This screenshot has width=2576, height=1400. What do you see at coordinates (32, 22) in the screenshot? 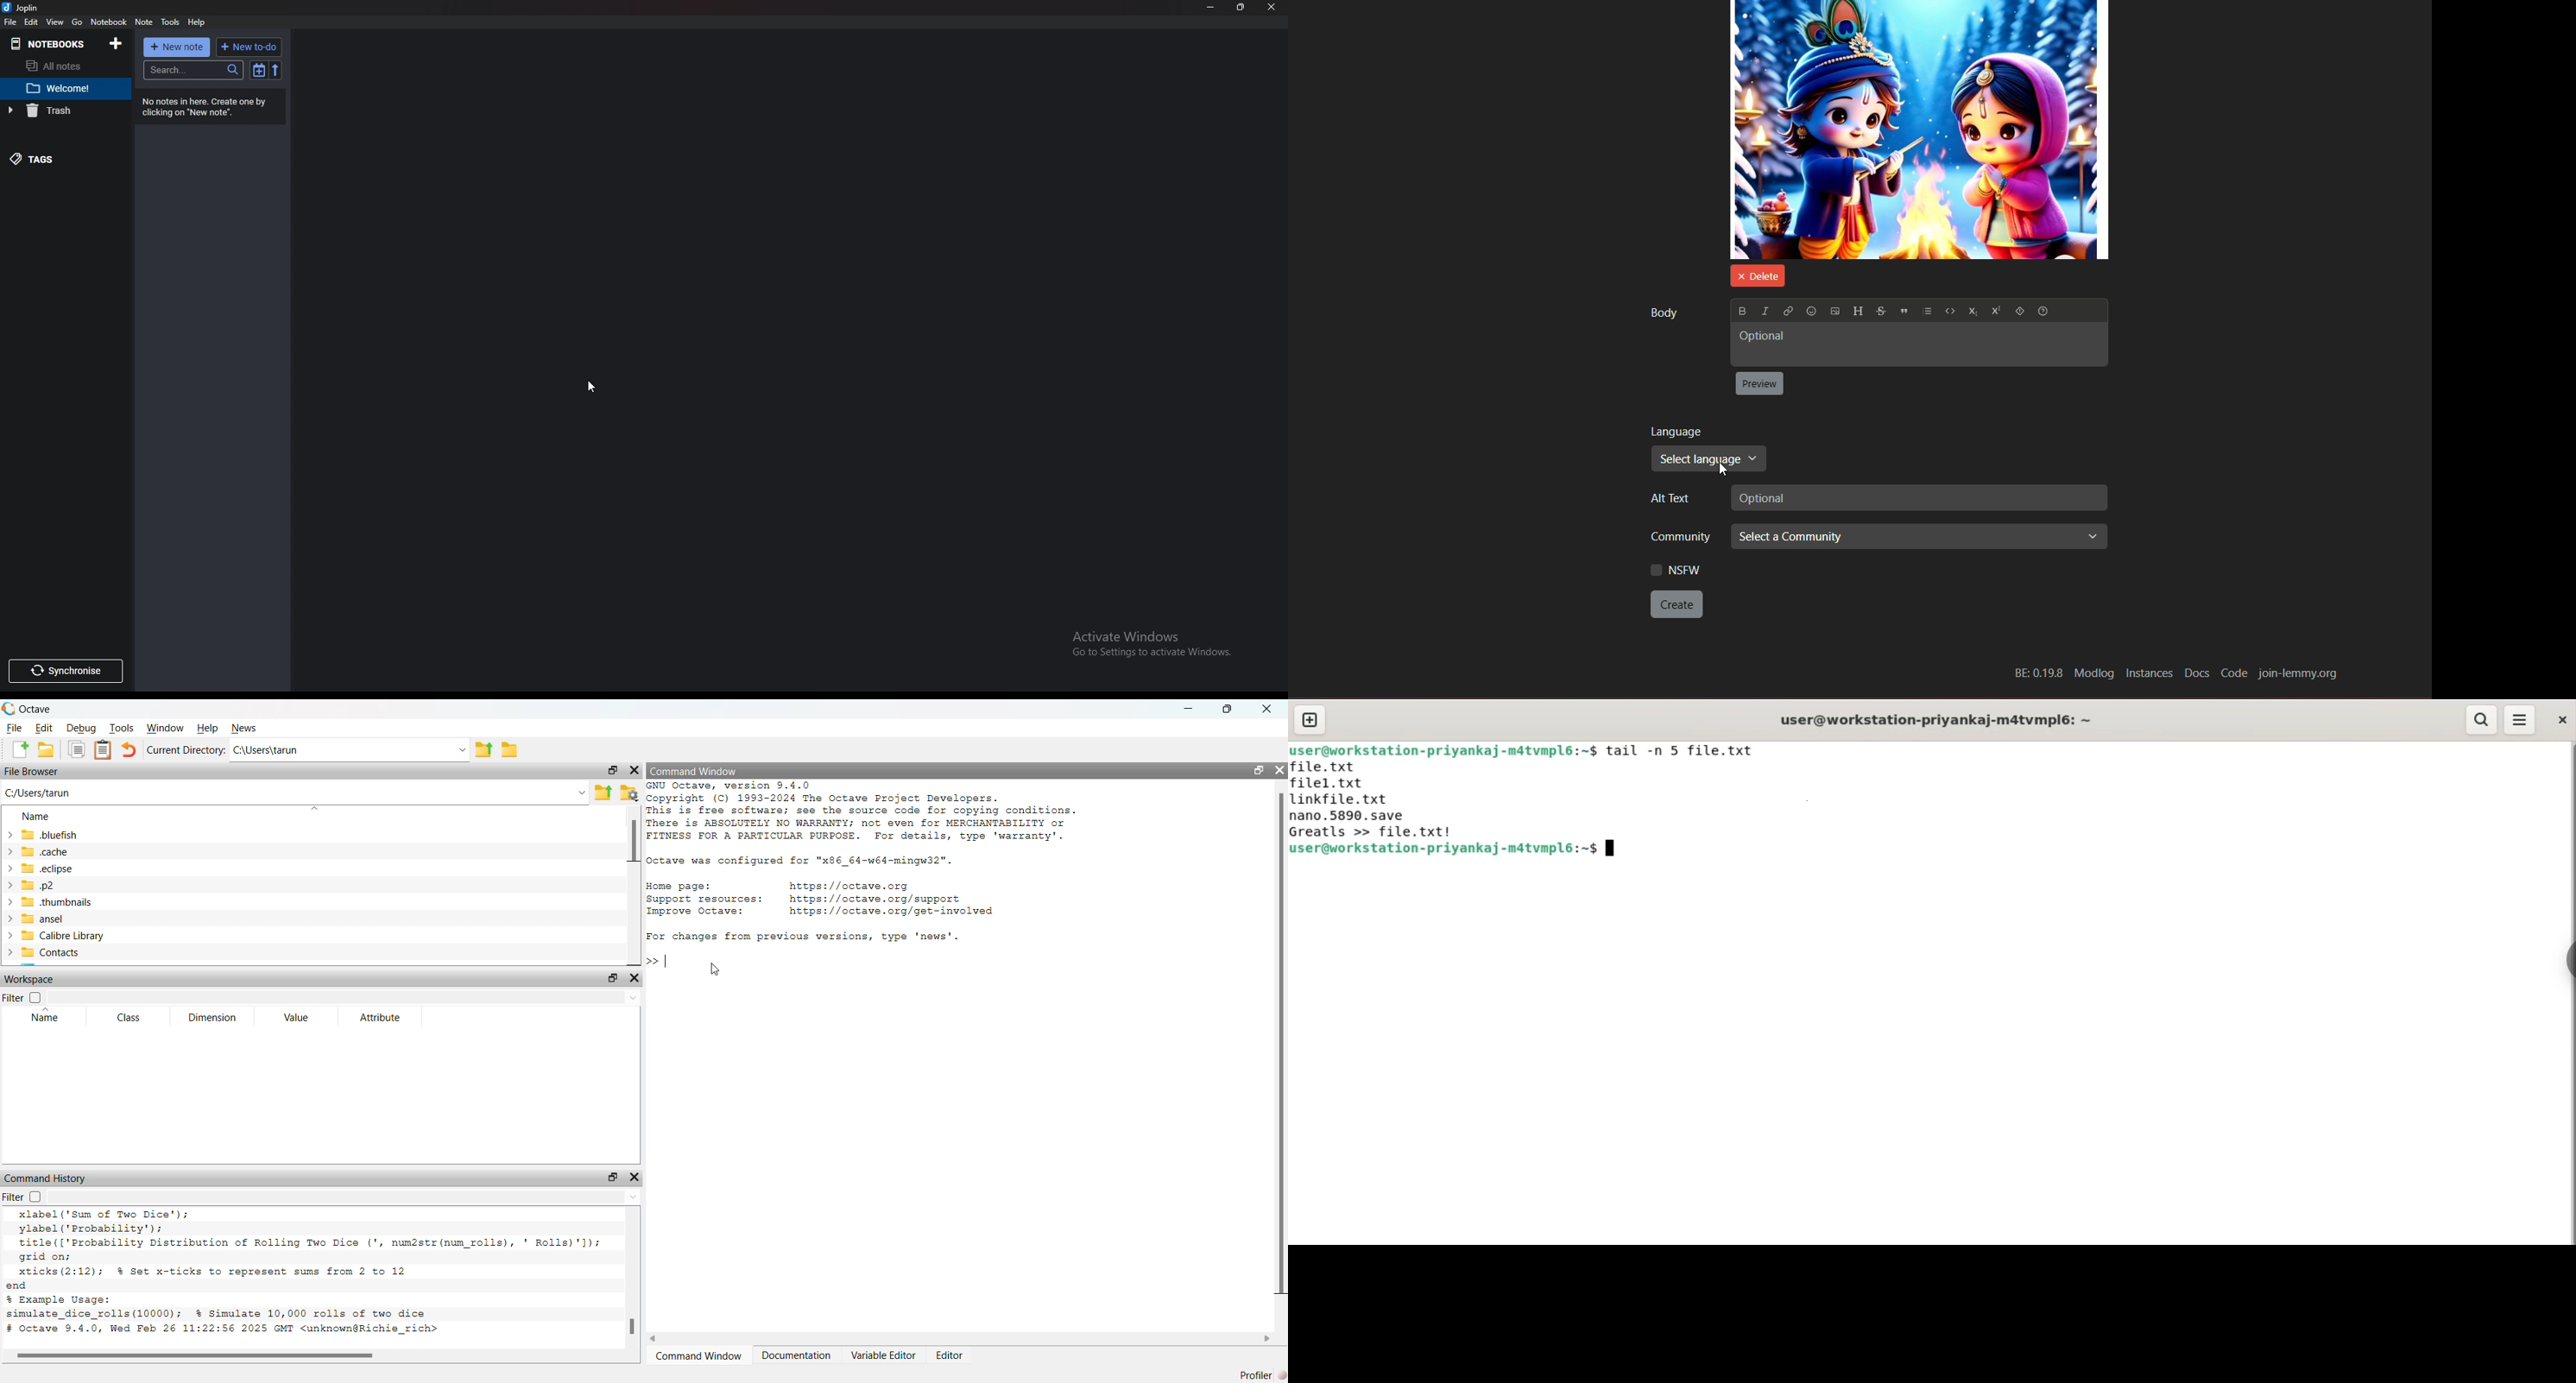
I see `Edit` at bounding box center [32, 22].